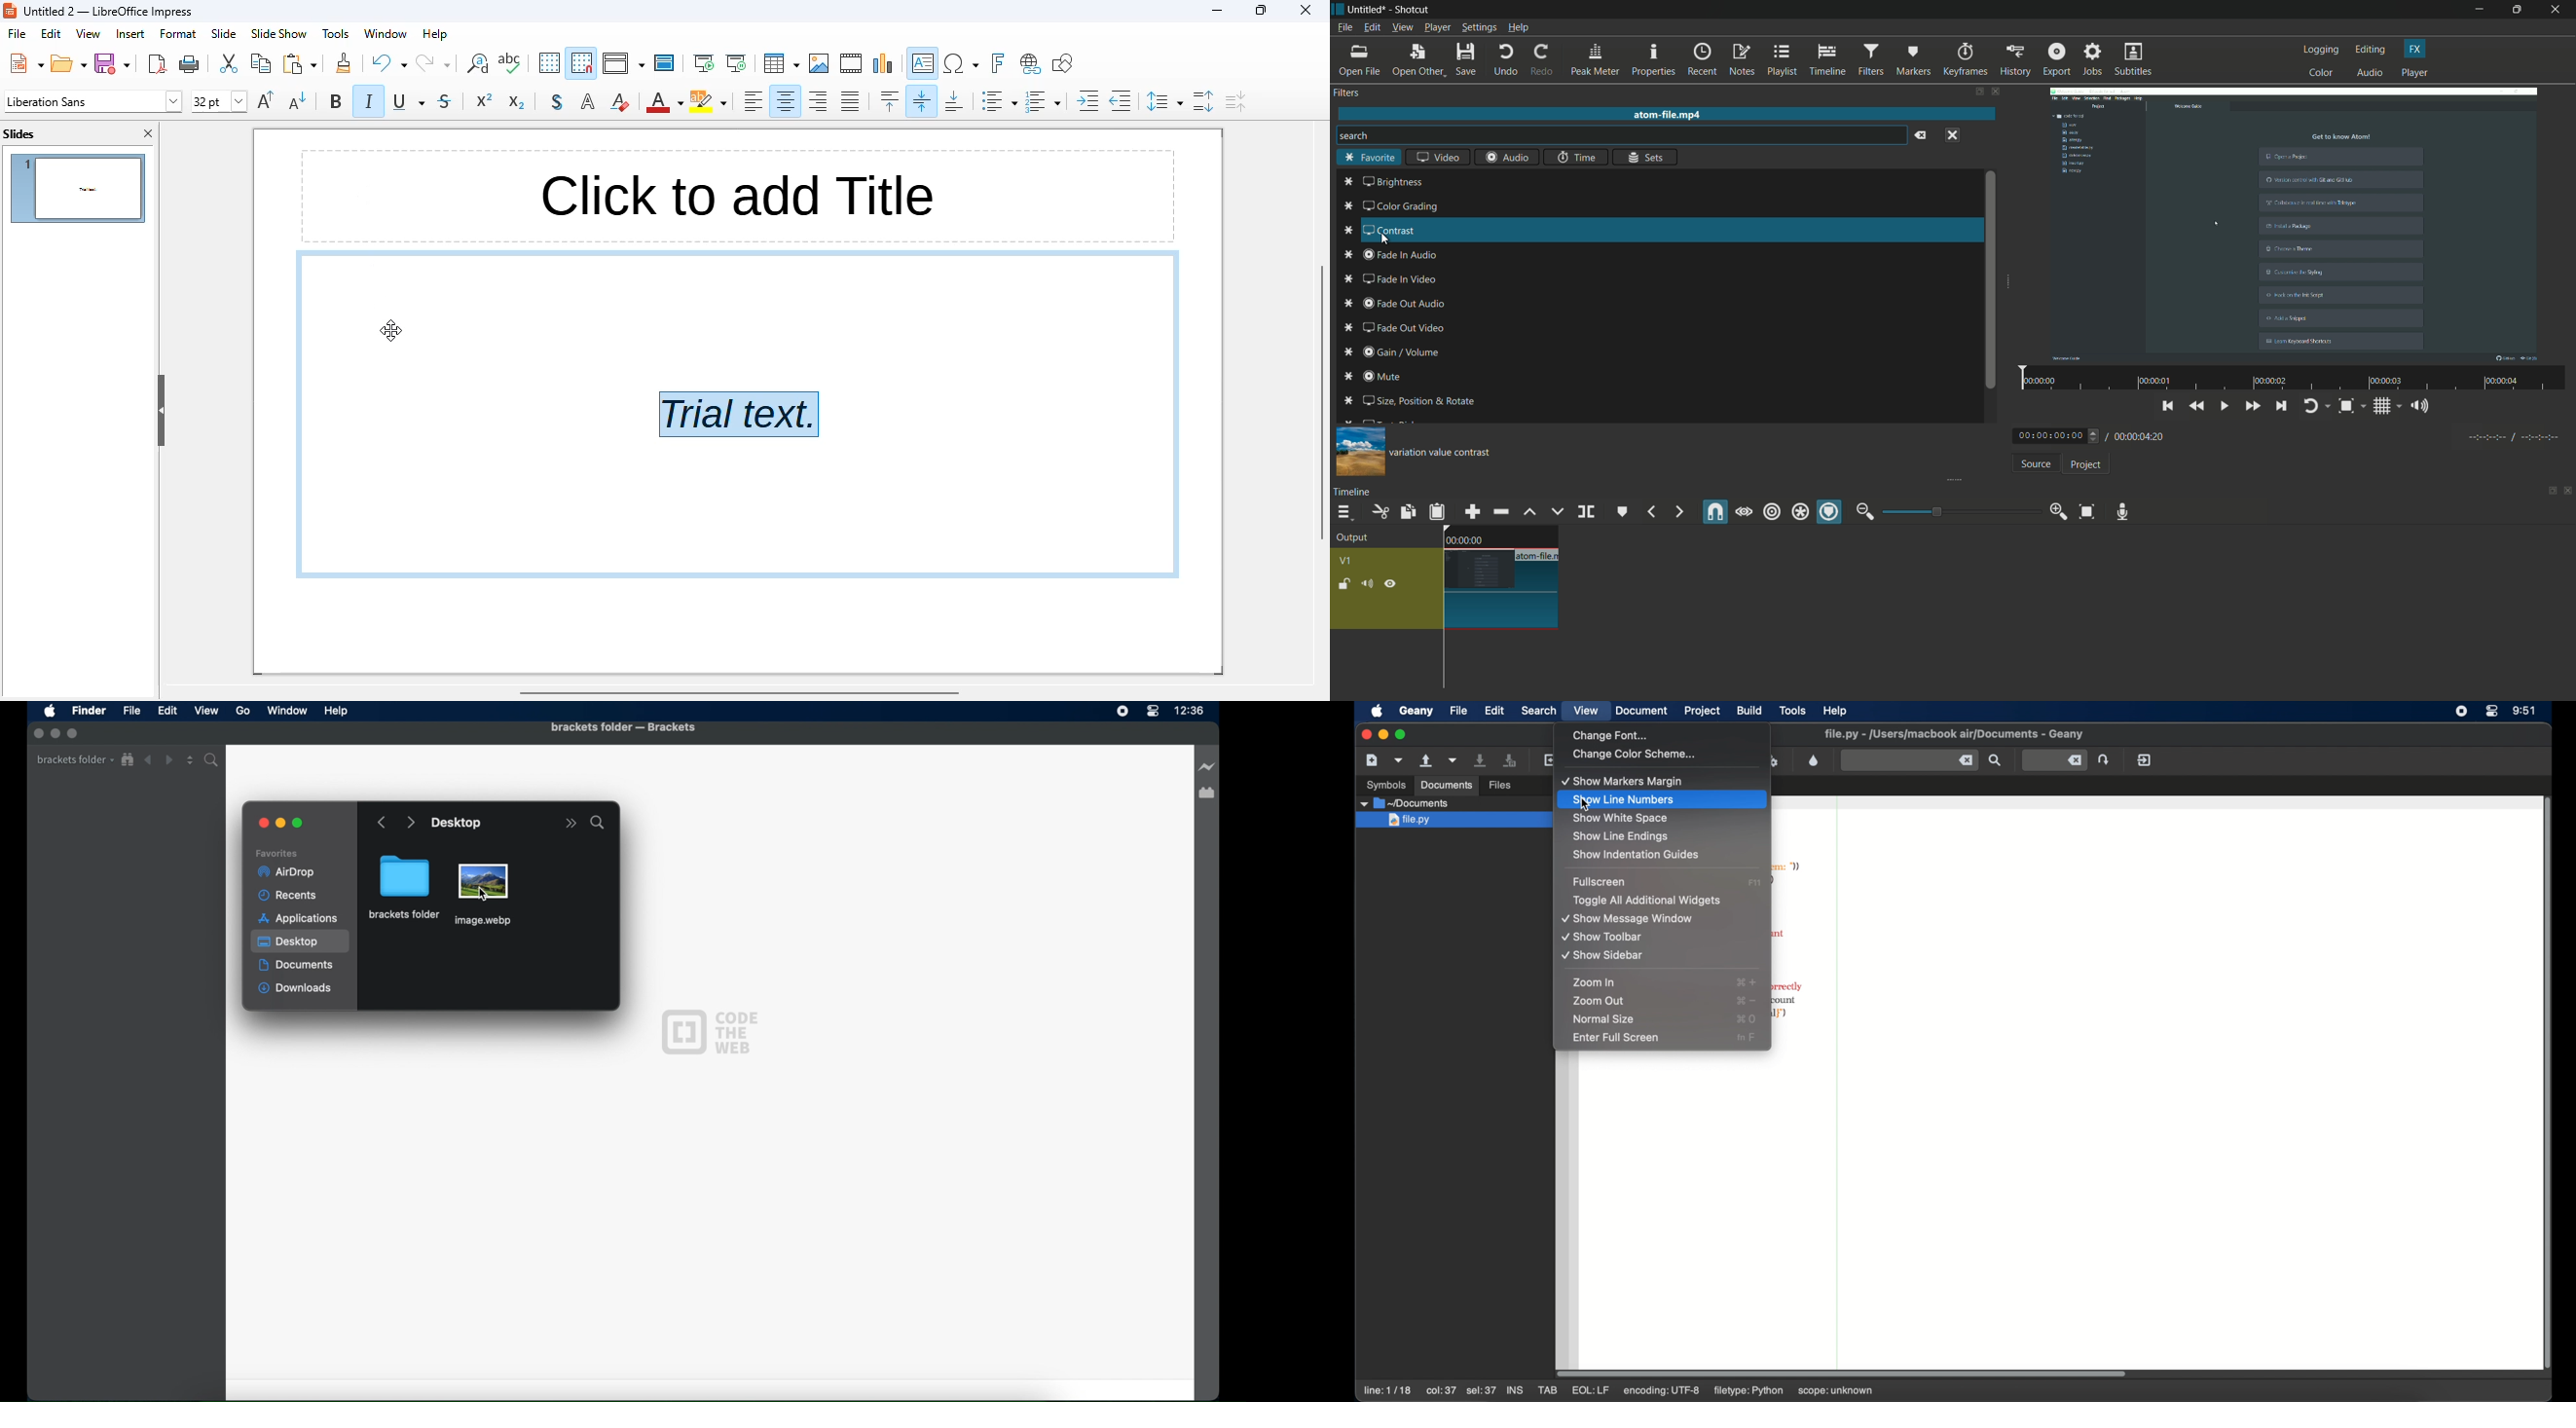 The height and width of the screenshot is (1428, 2576). I want to click on minimize, so click(1217, 11).